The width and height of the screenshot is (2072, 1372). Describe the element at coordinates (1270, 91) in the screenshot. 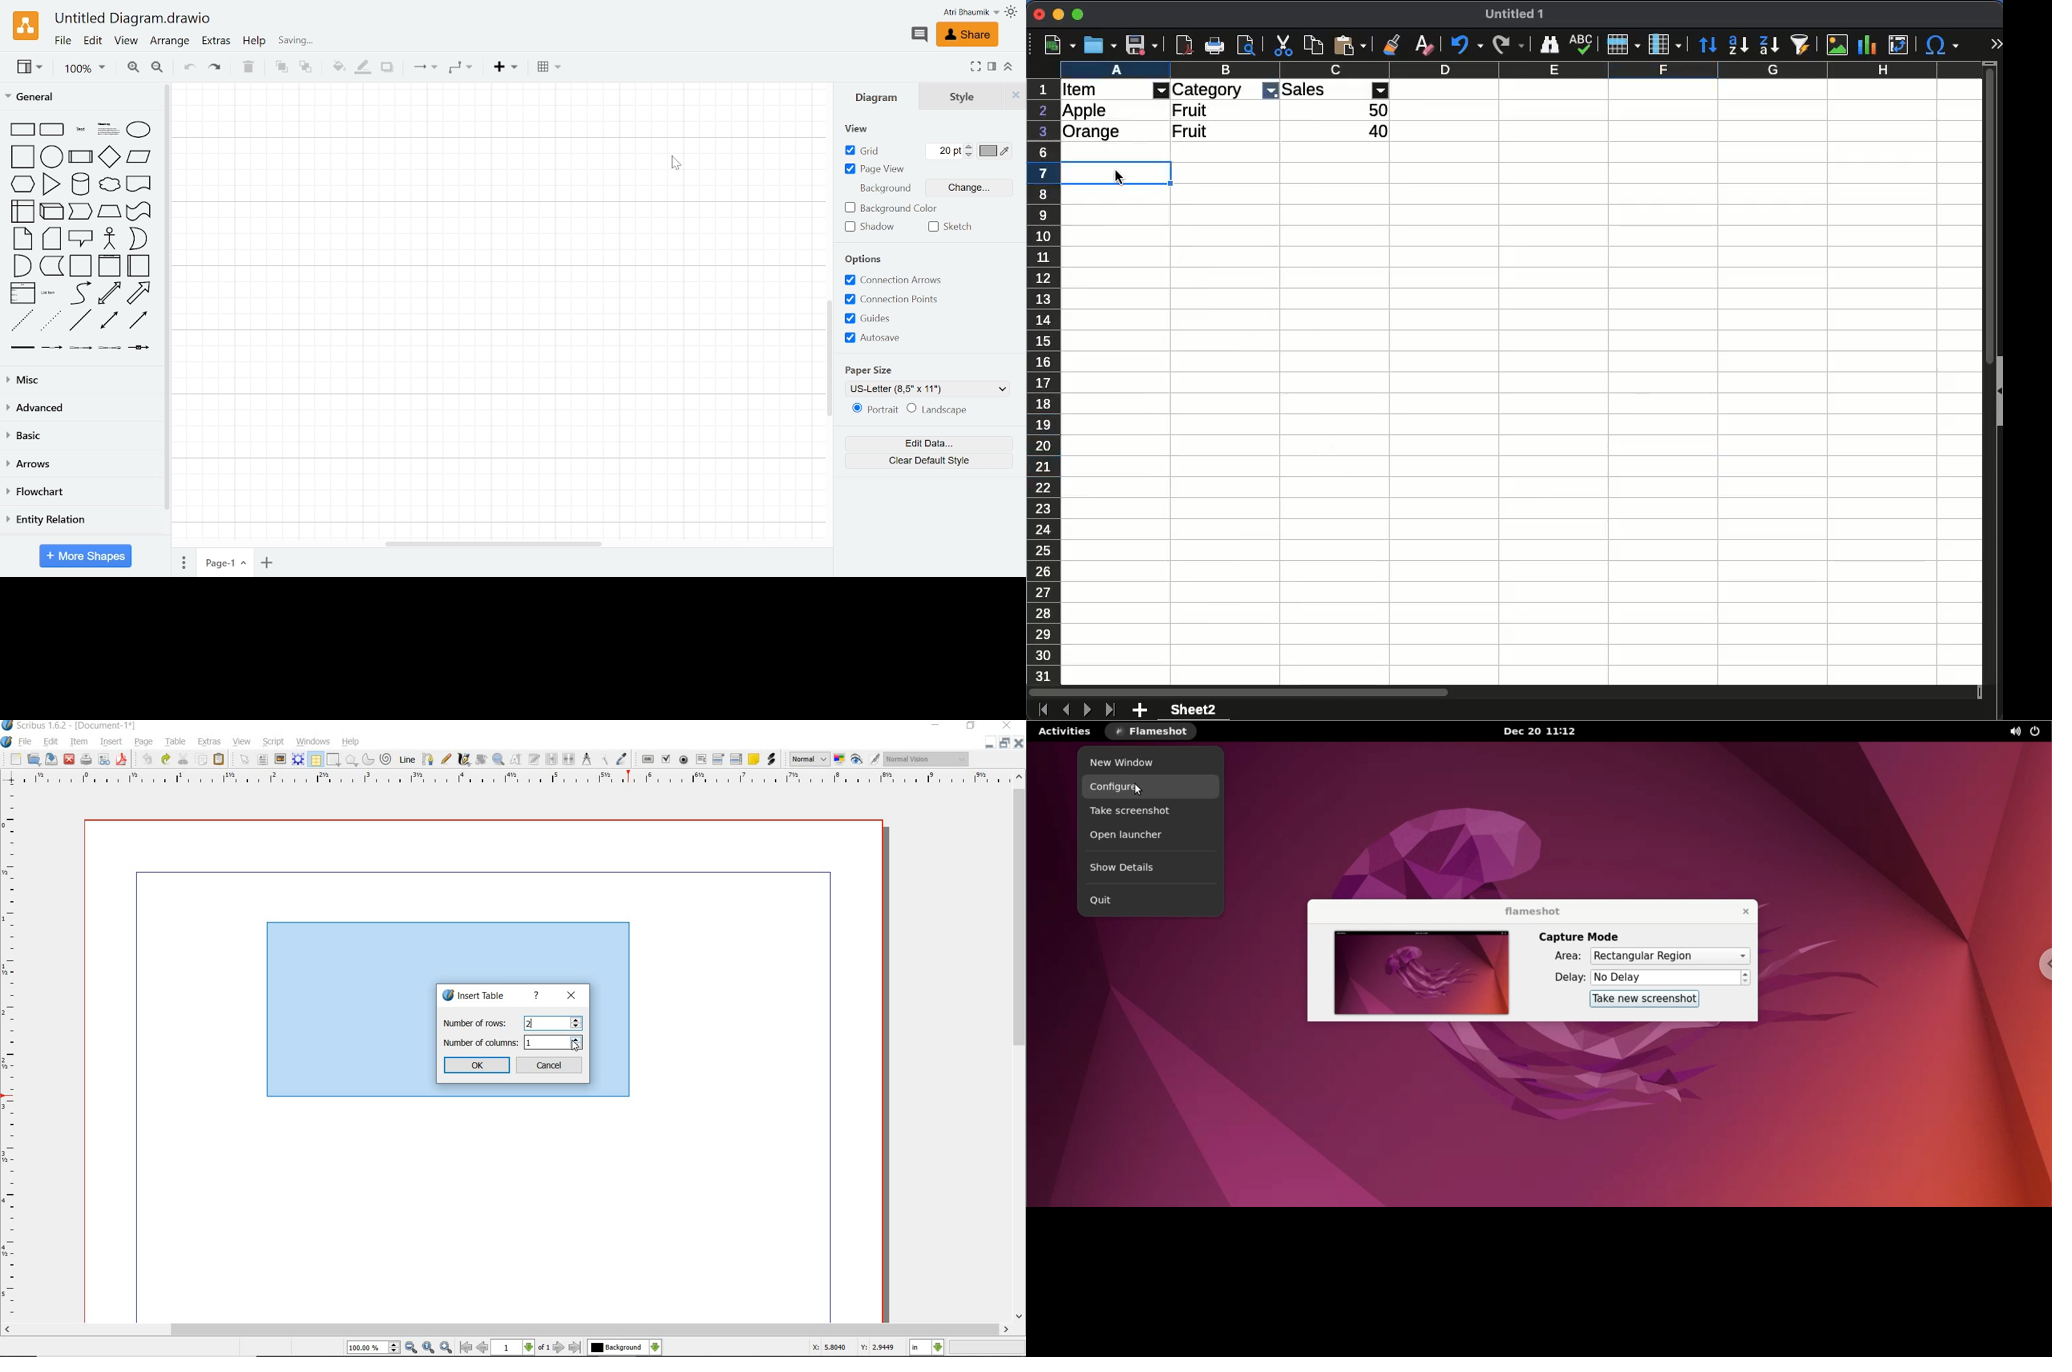

I see `filter` at that location.